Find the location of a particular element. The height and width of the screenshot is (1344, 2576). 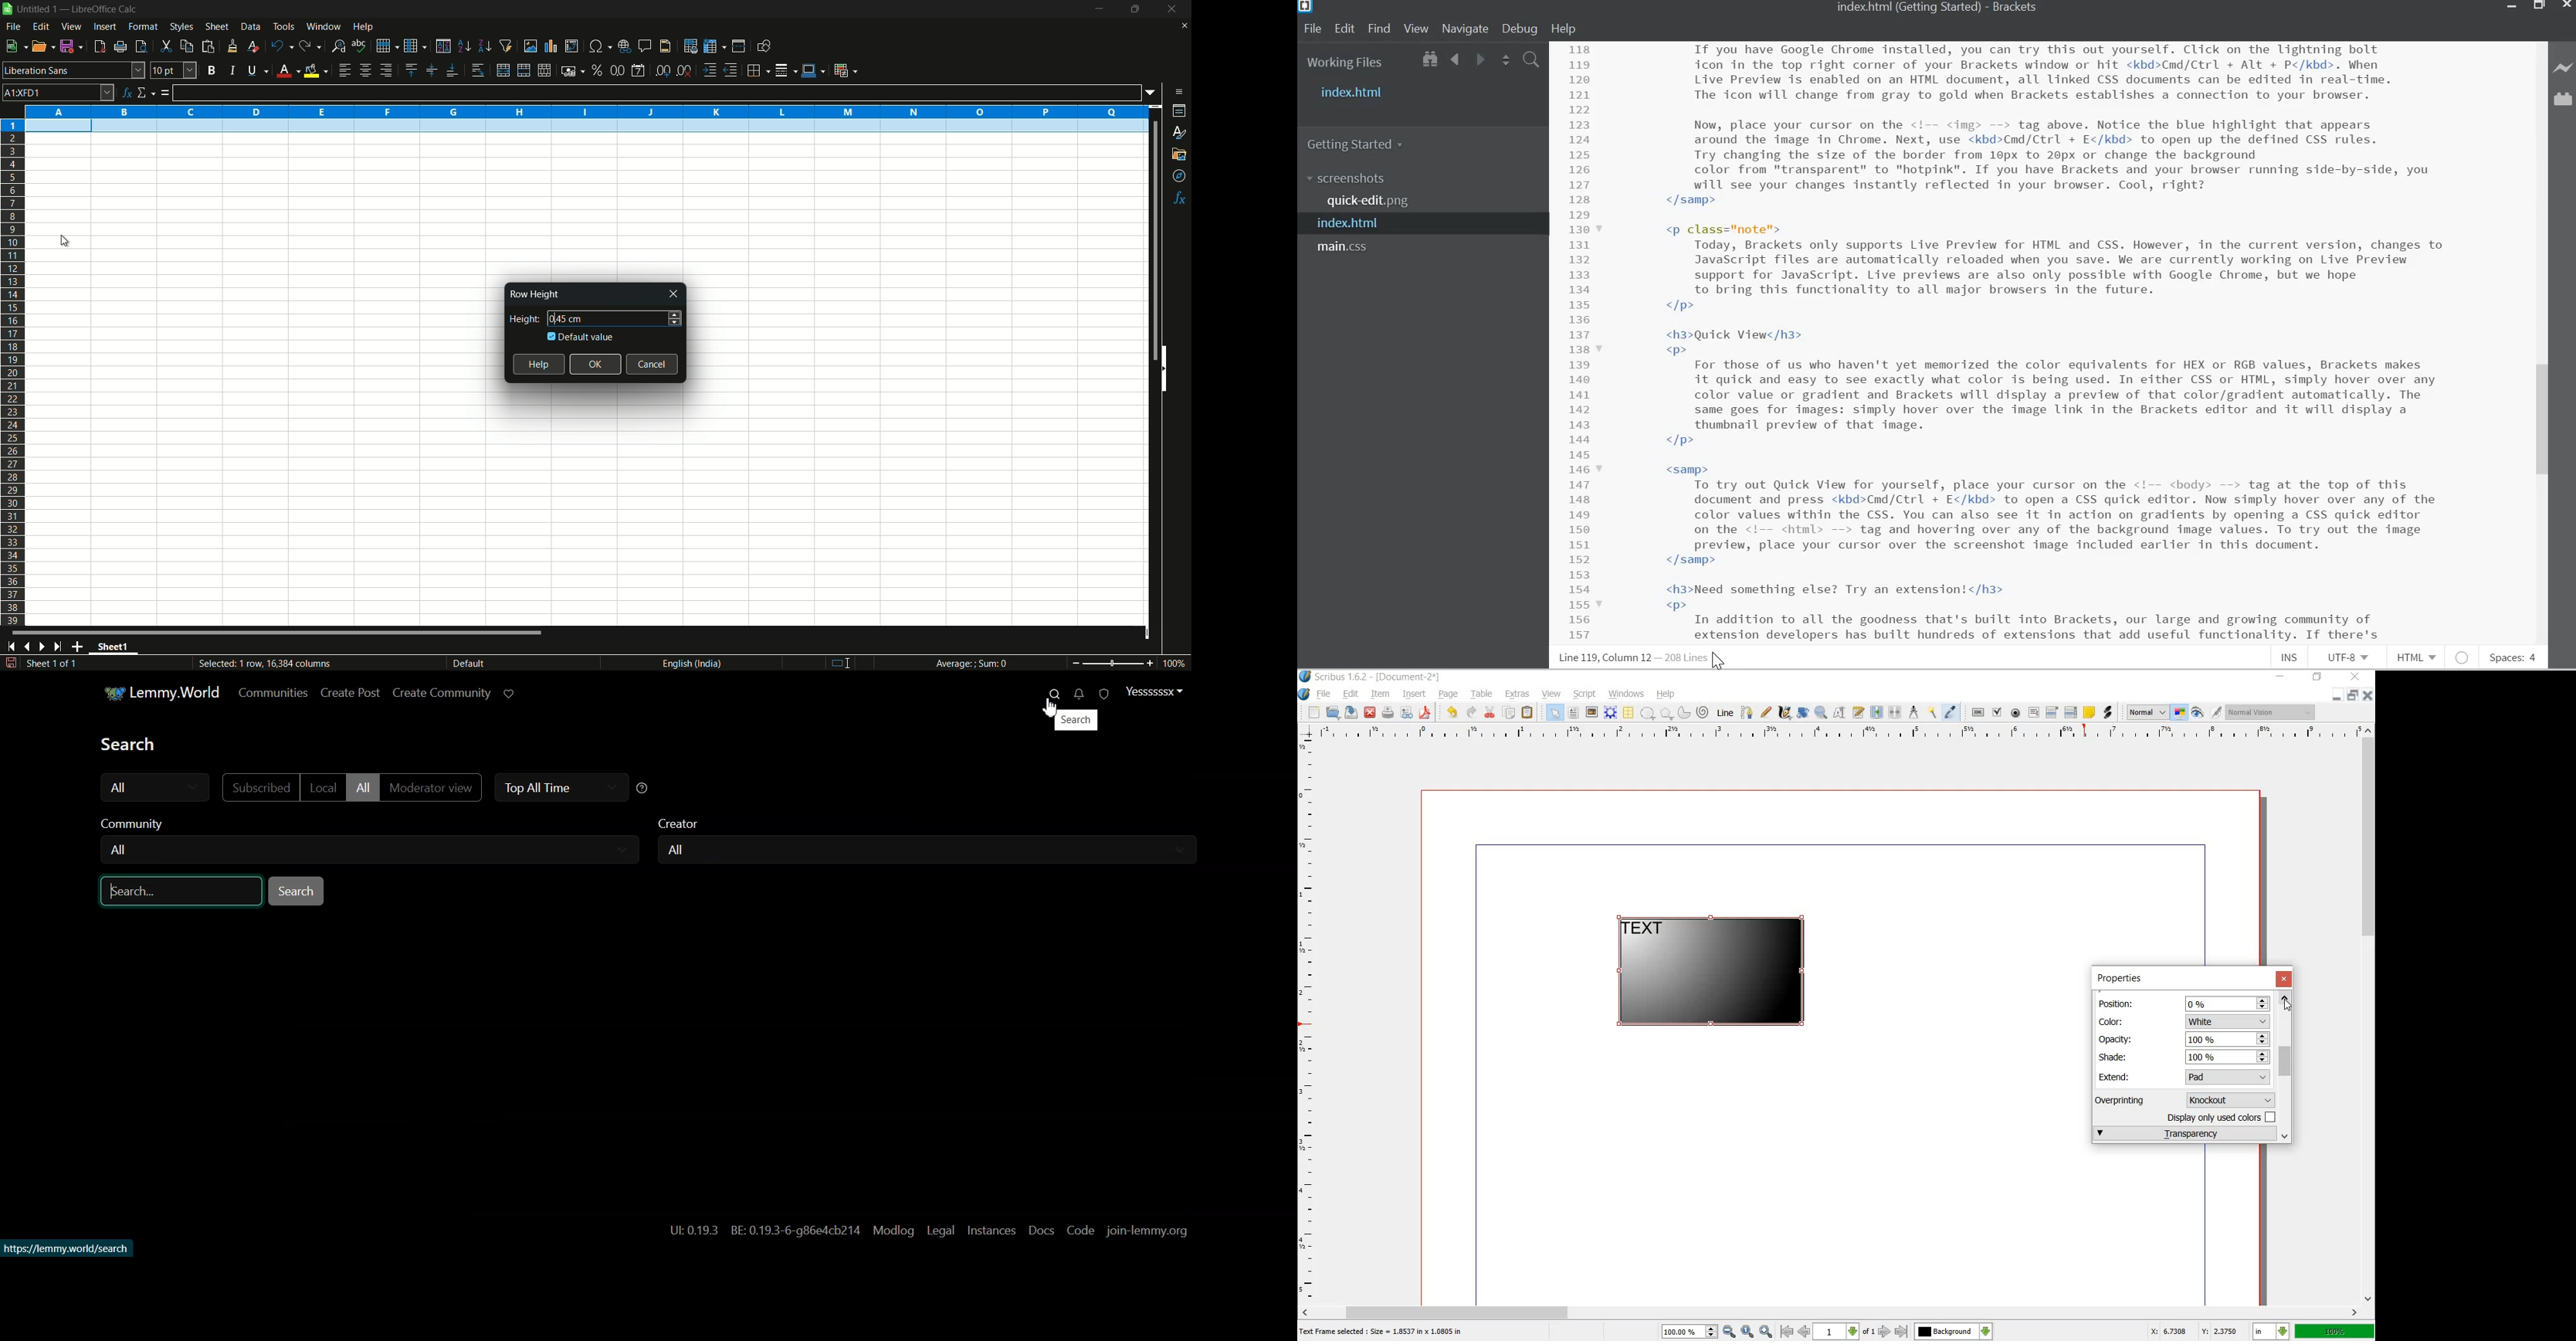

delete decimal place is located at coordinates (685, 71).